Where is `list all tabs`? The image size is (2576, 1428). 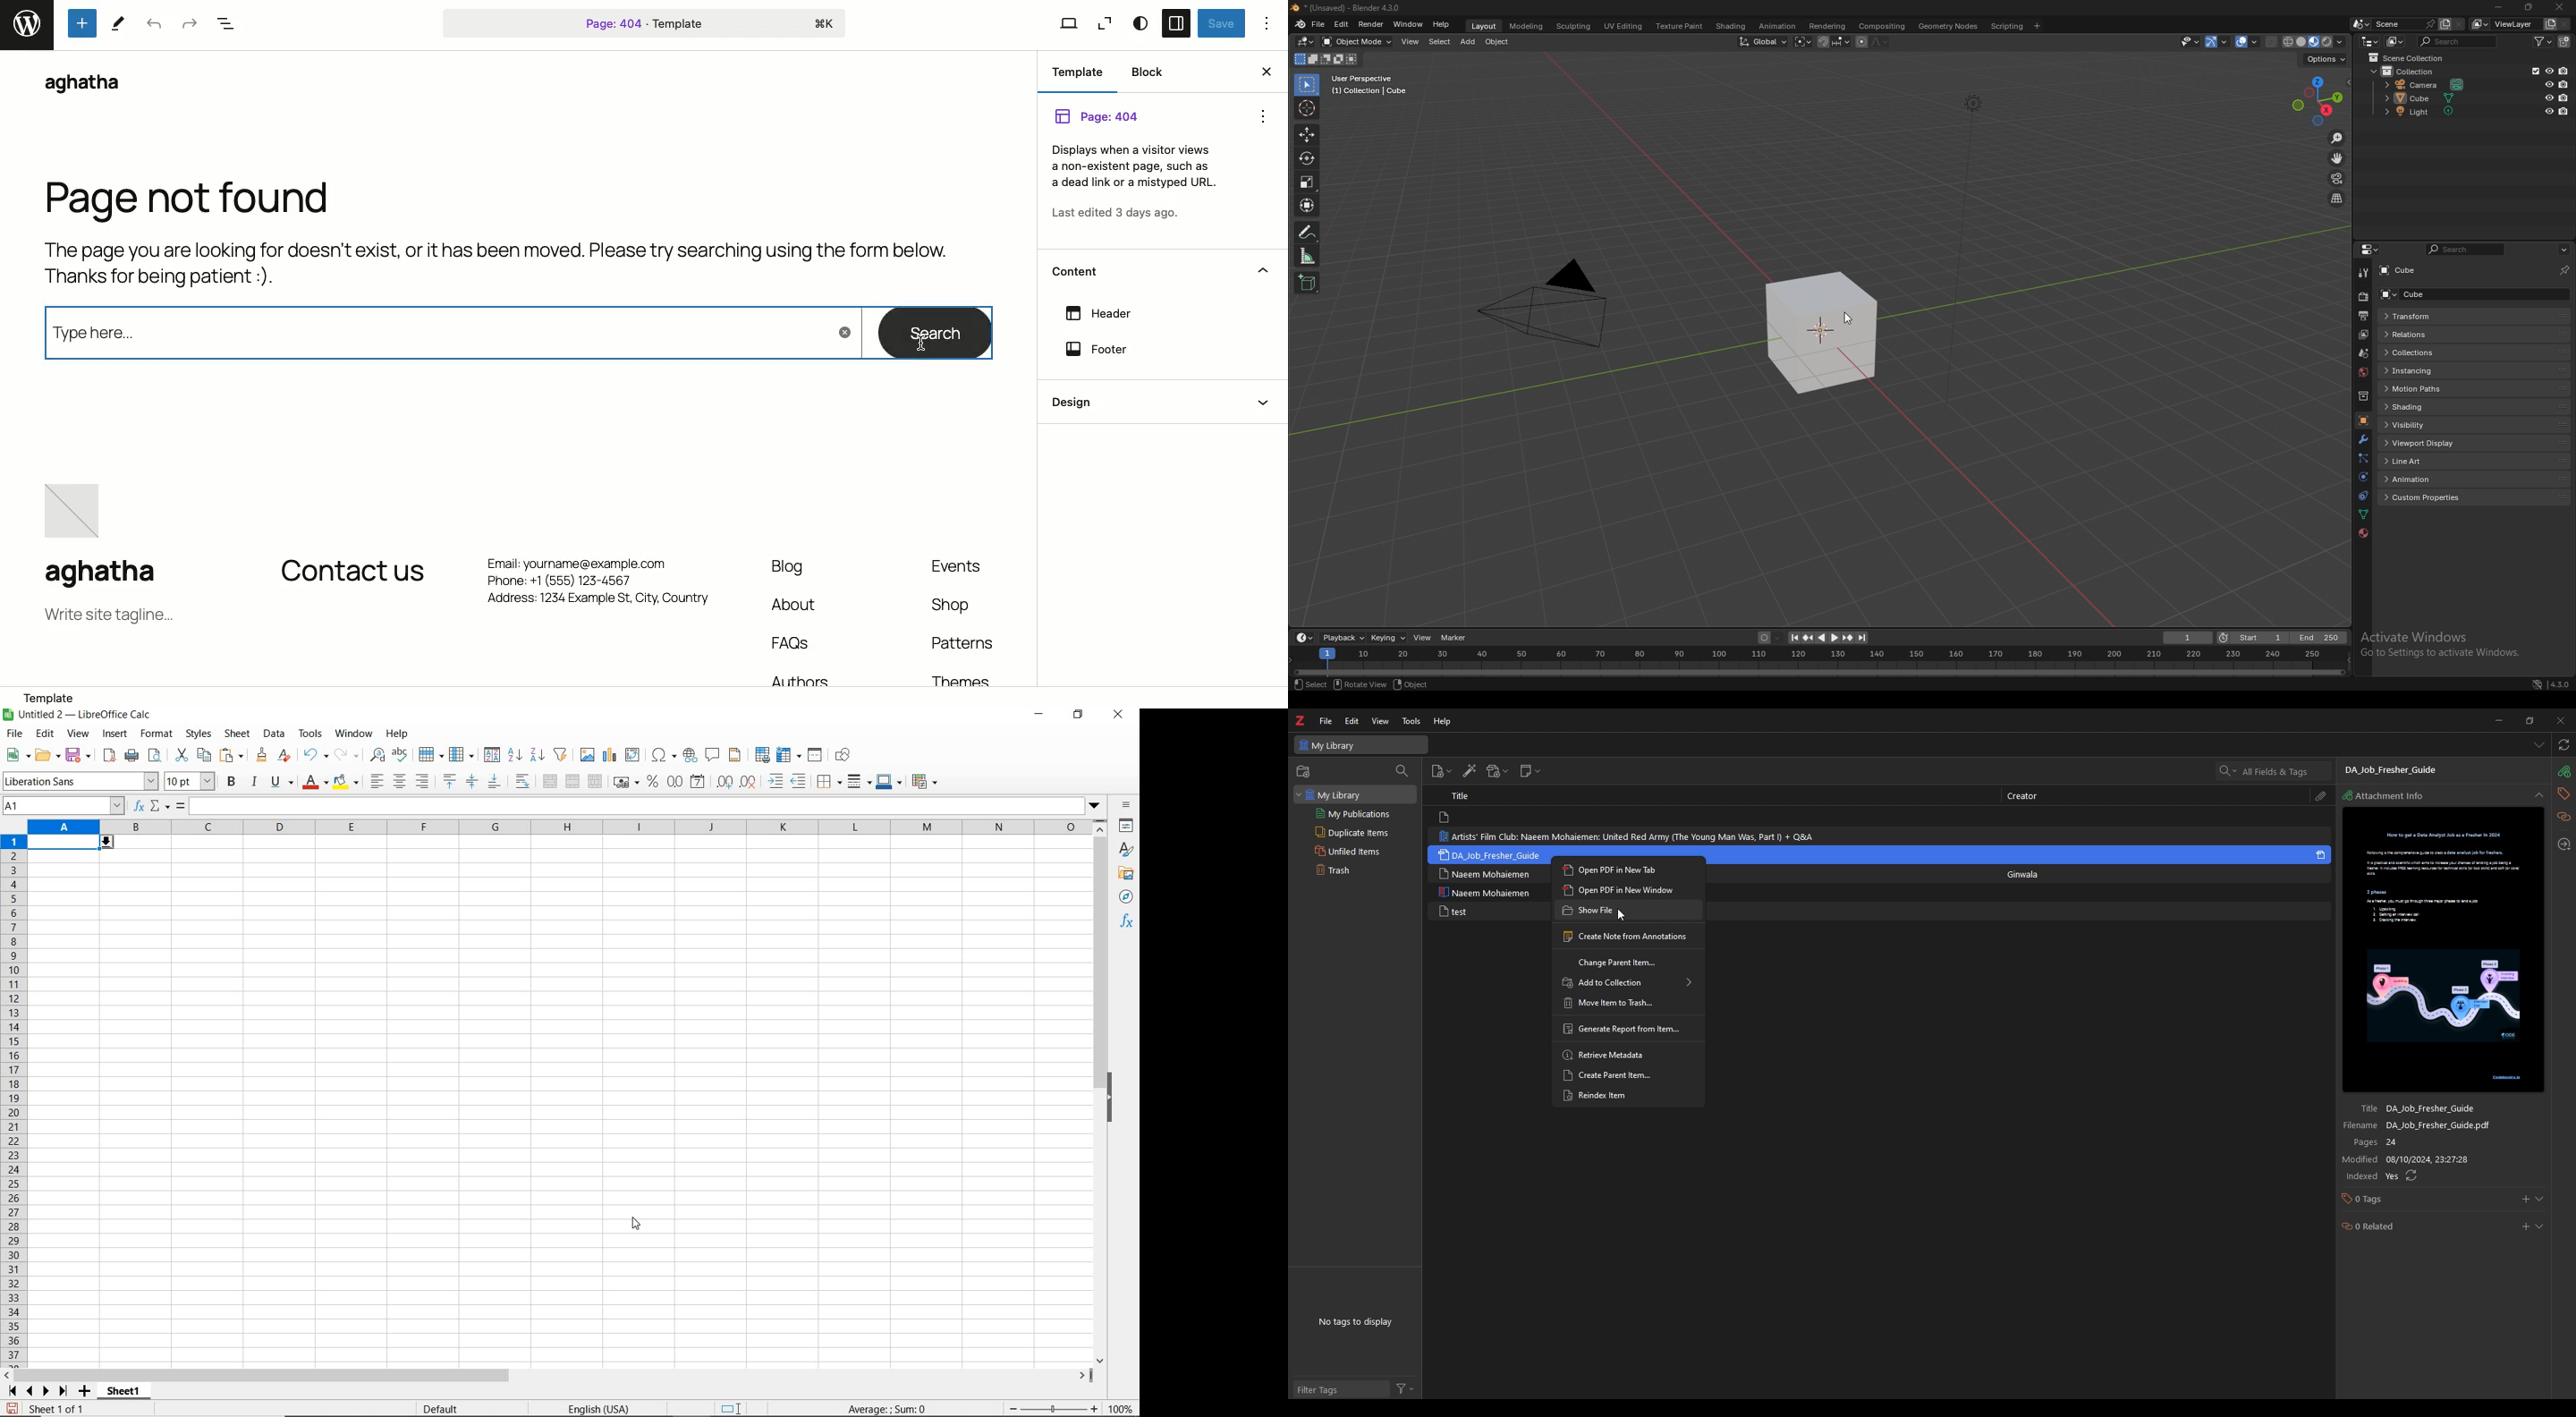 list all tabs is located at coordinates (2537, 745).